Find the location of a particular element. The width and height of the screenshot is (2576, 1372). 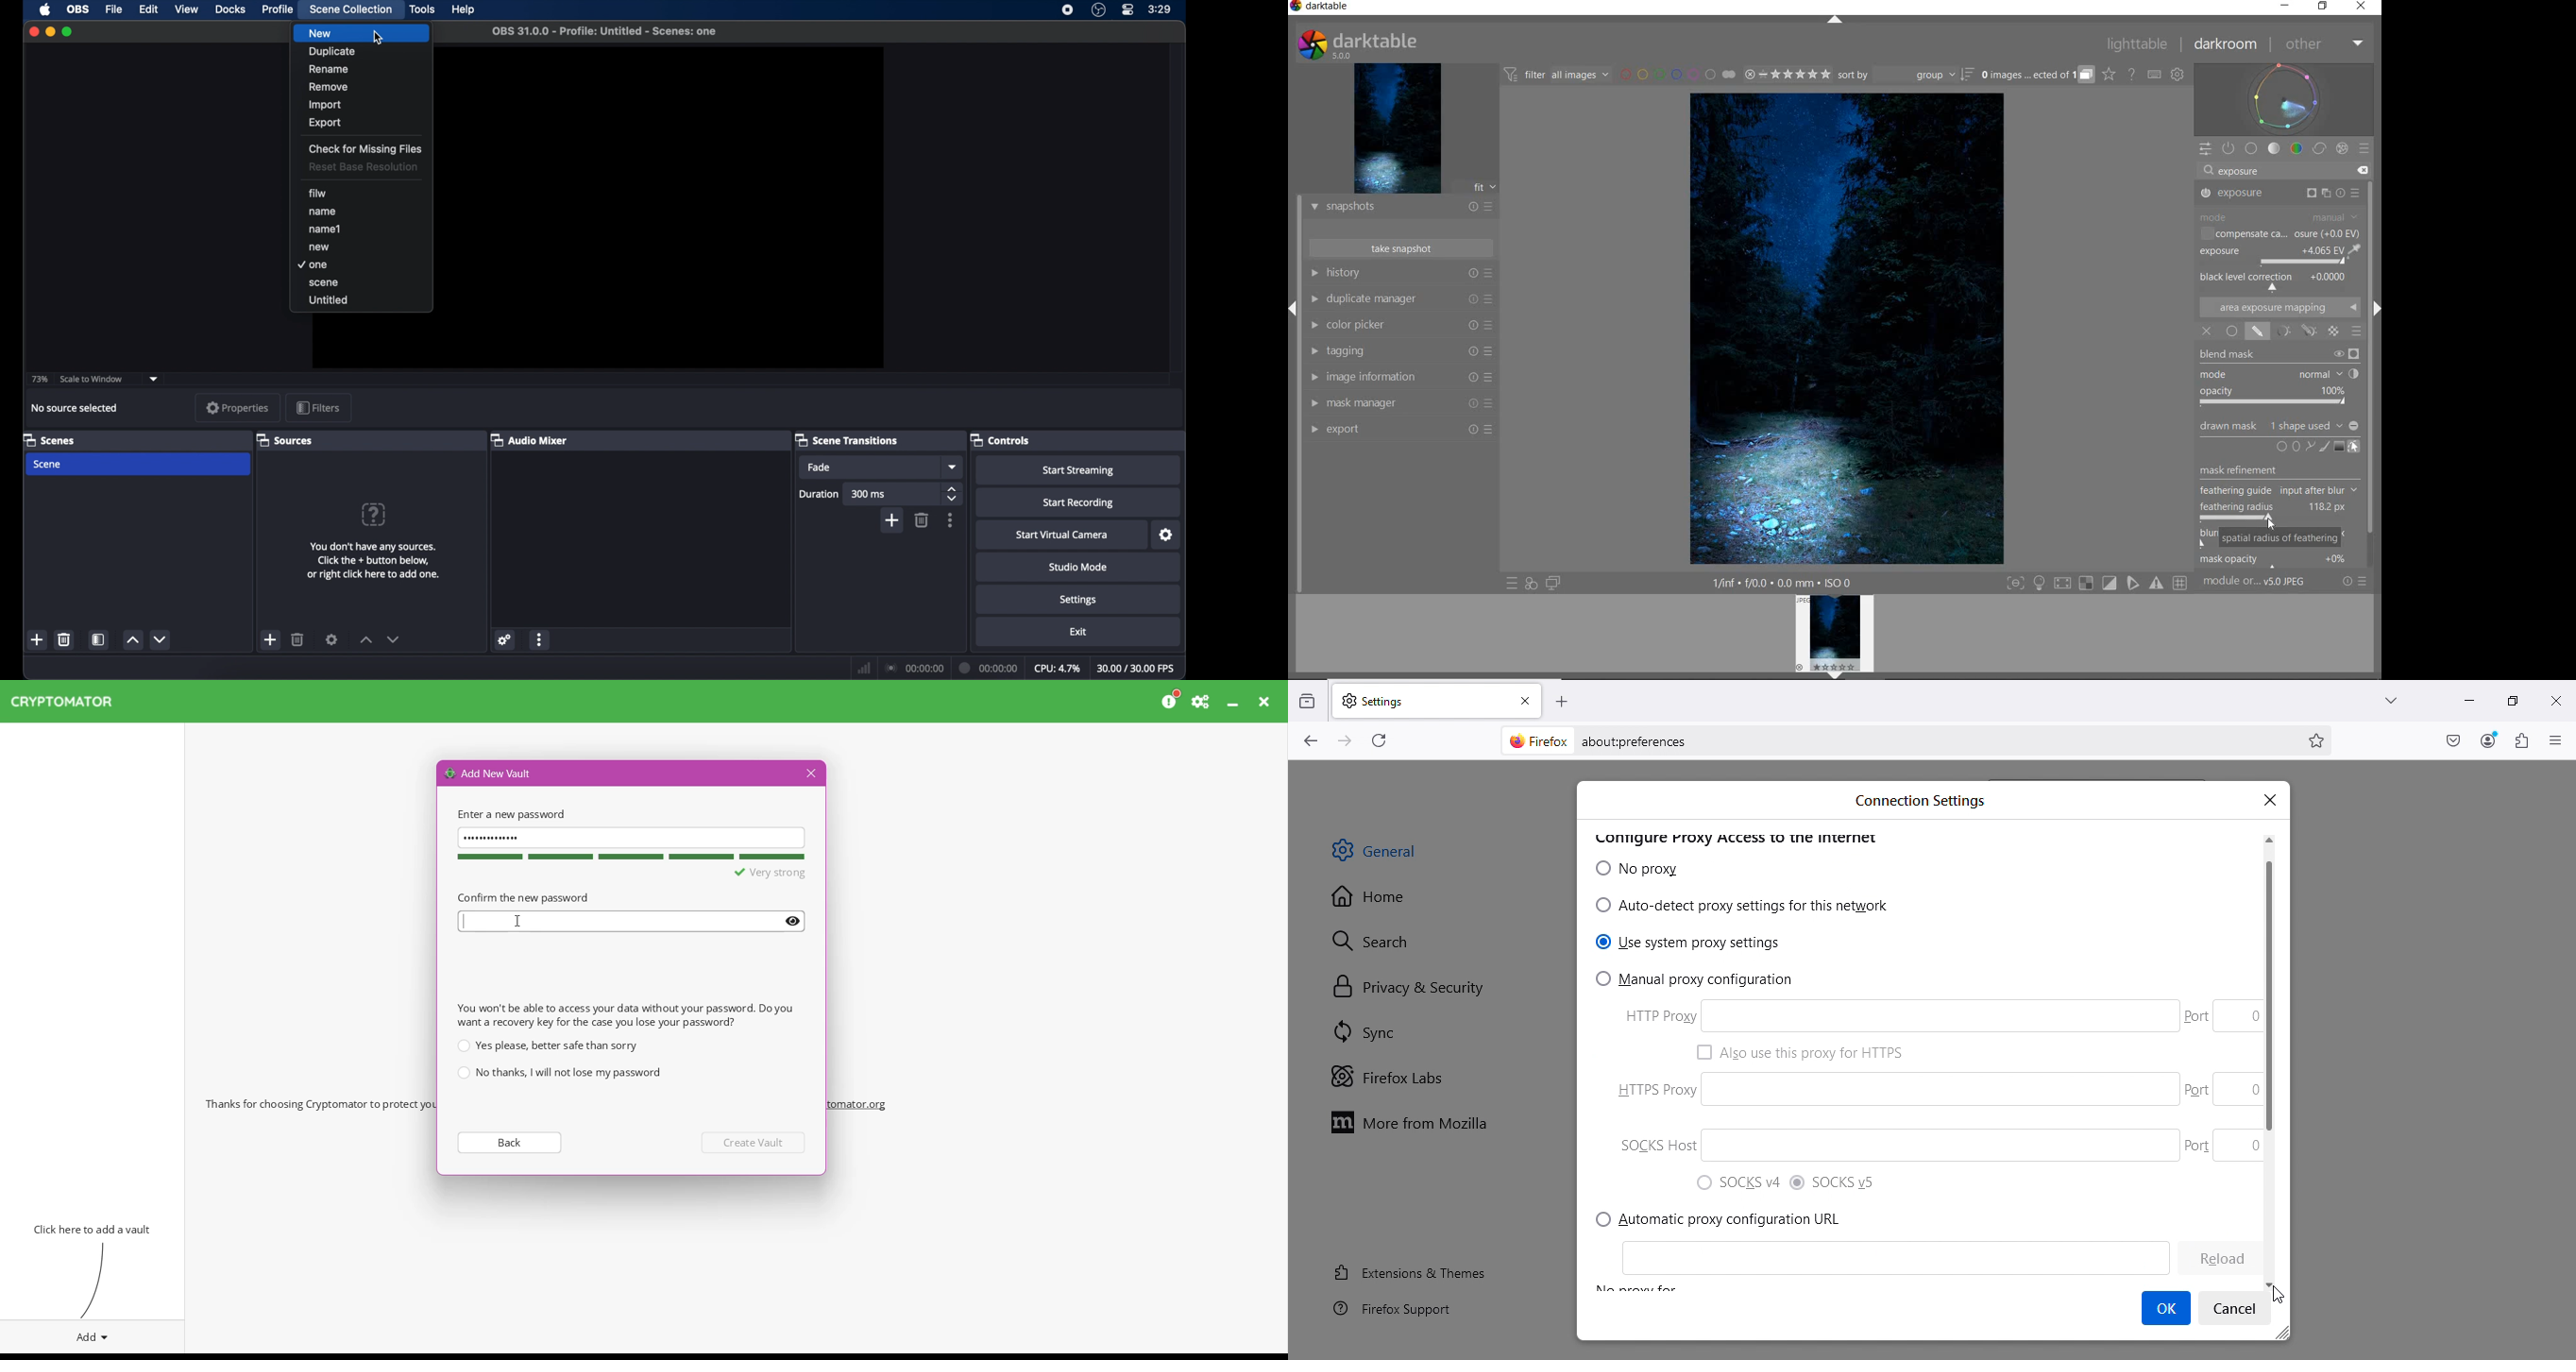

MODE is located at coordinates (2280, 219).